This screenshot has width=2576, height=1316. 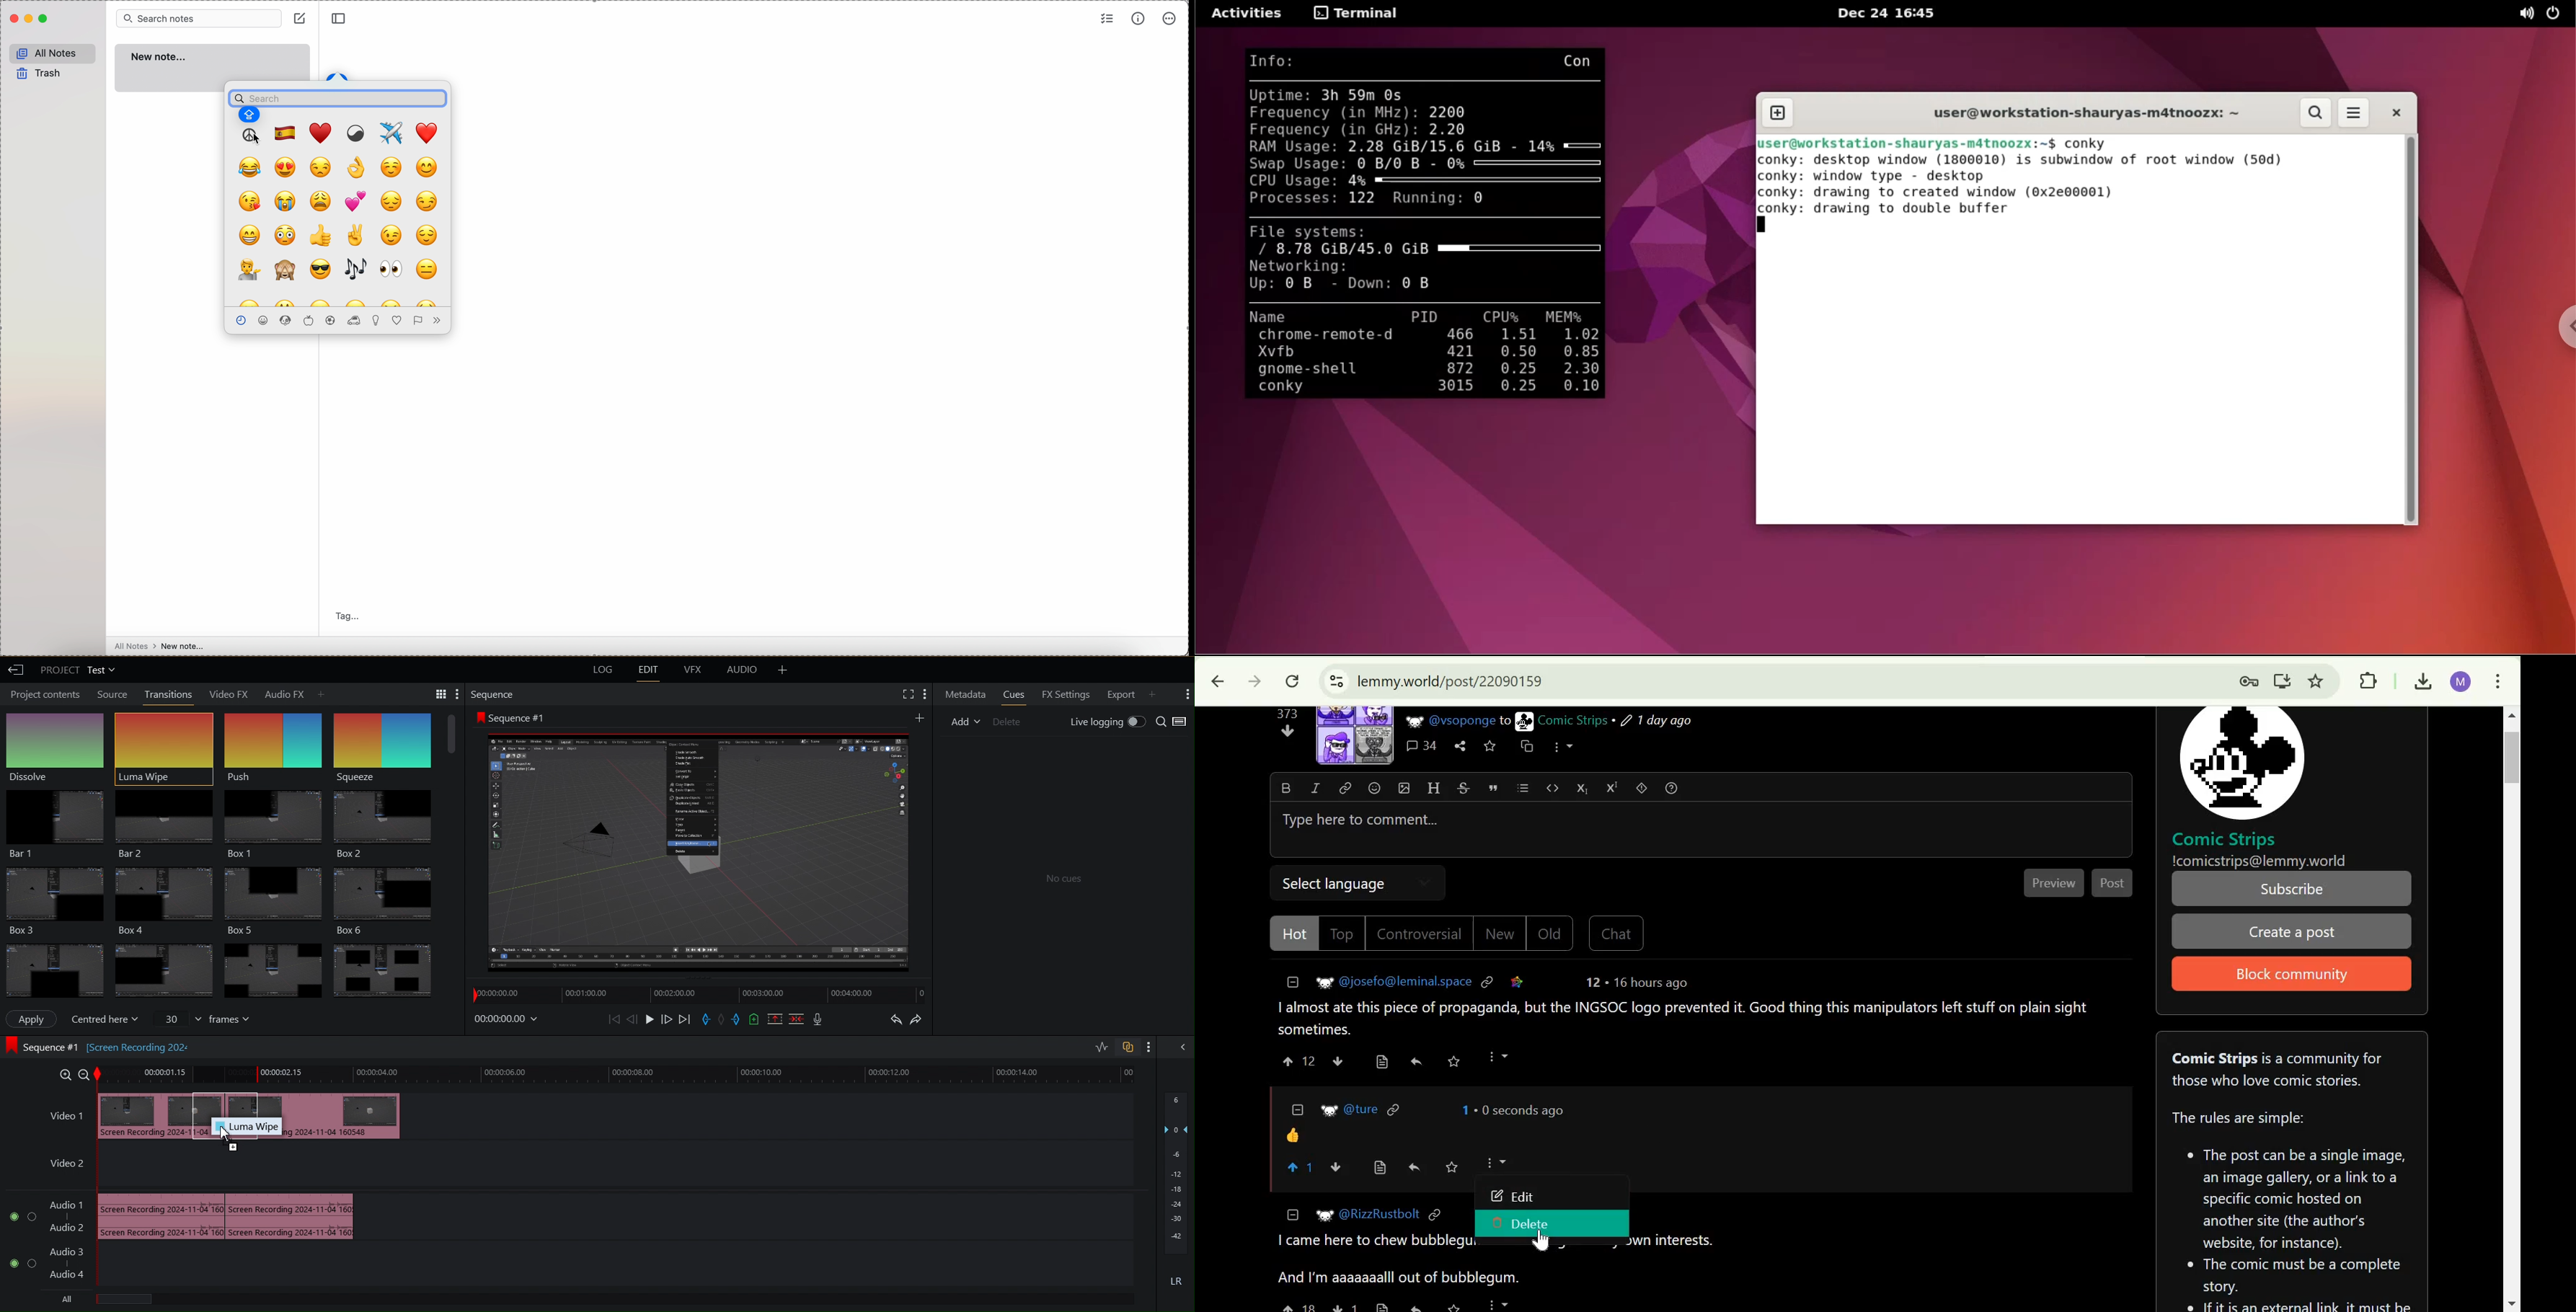 I want to click on emoji, so click(x=357, y=301).